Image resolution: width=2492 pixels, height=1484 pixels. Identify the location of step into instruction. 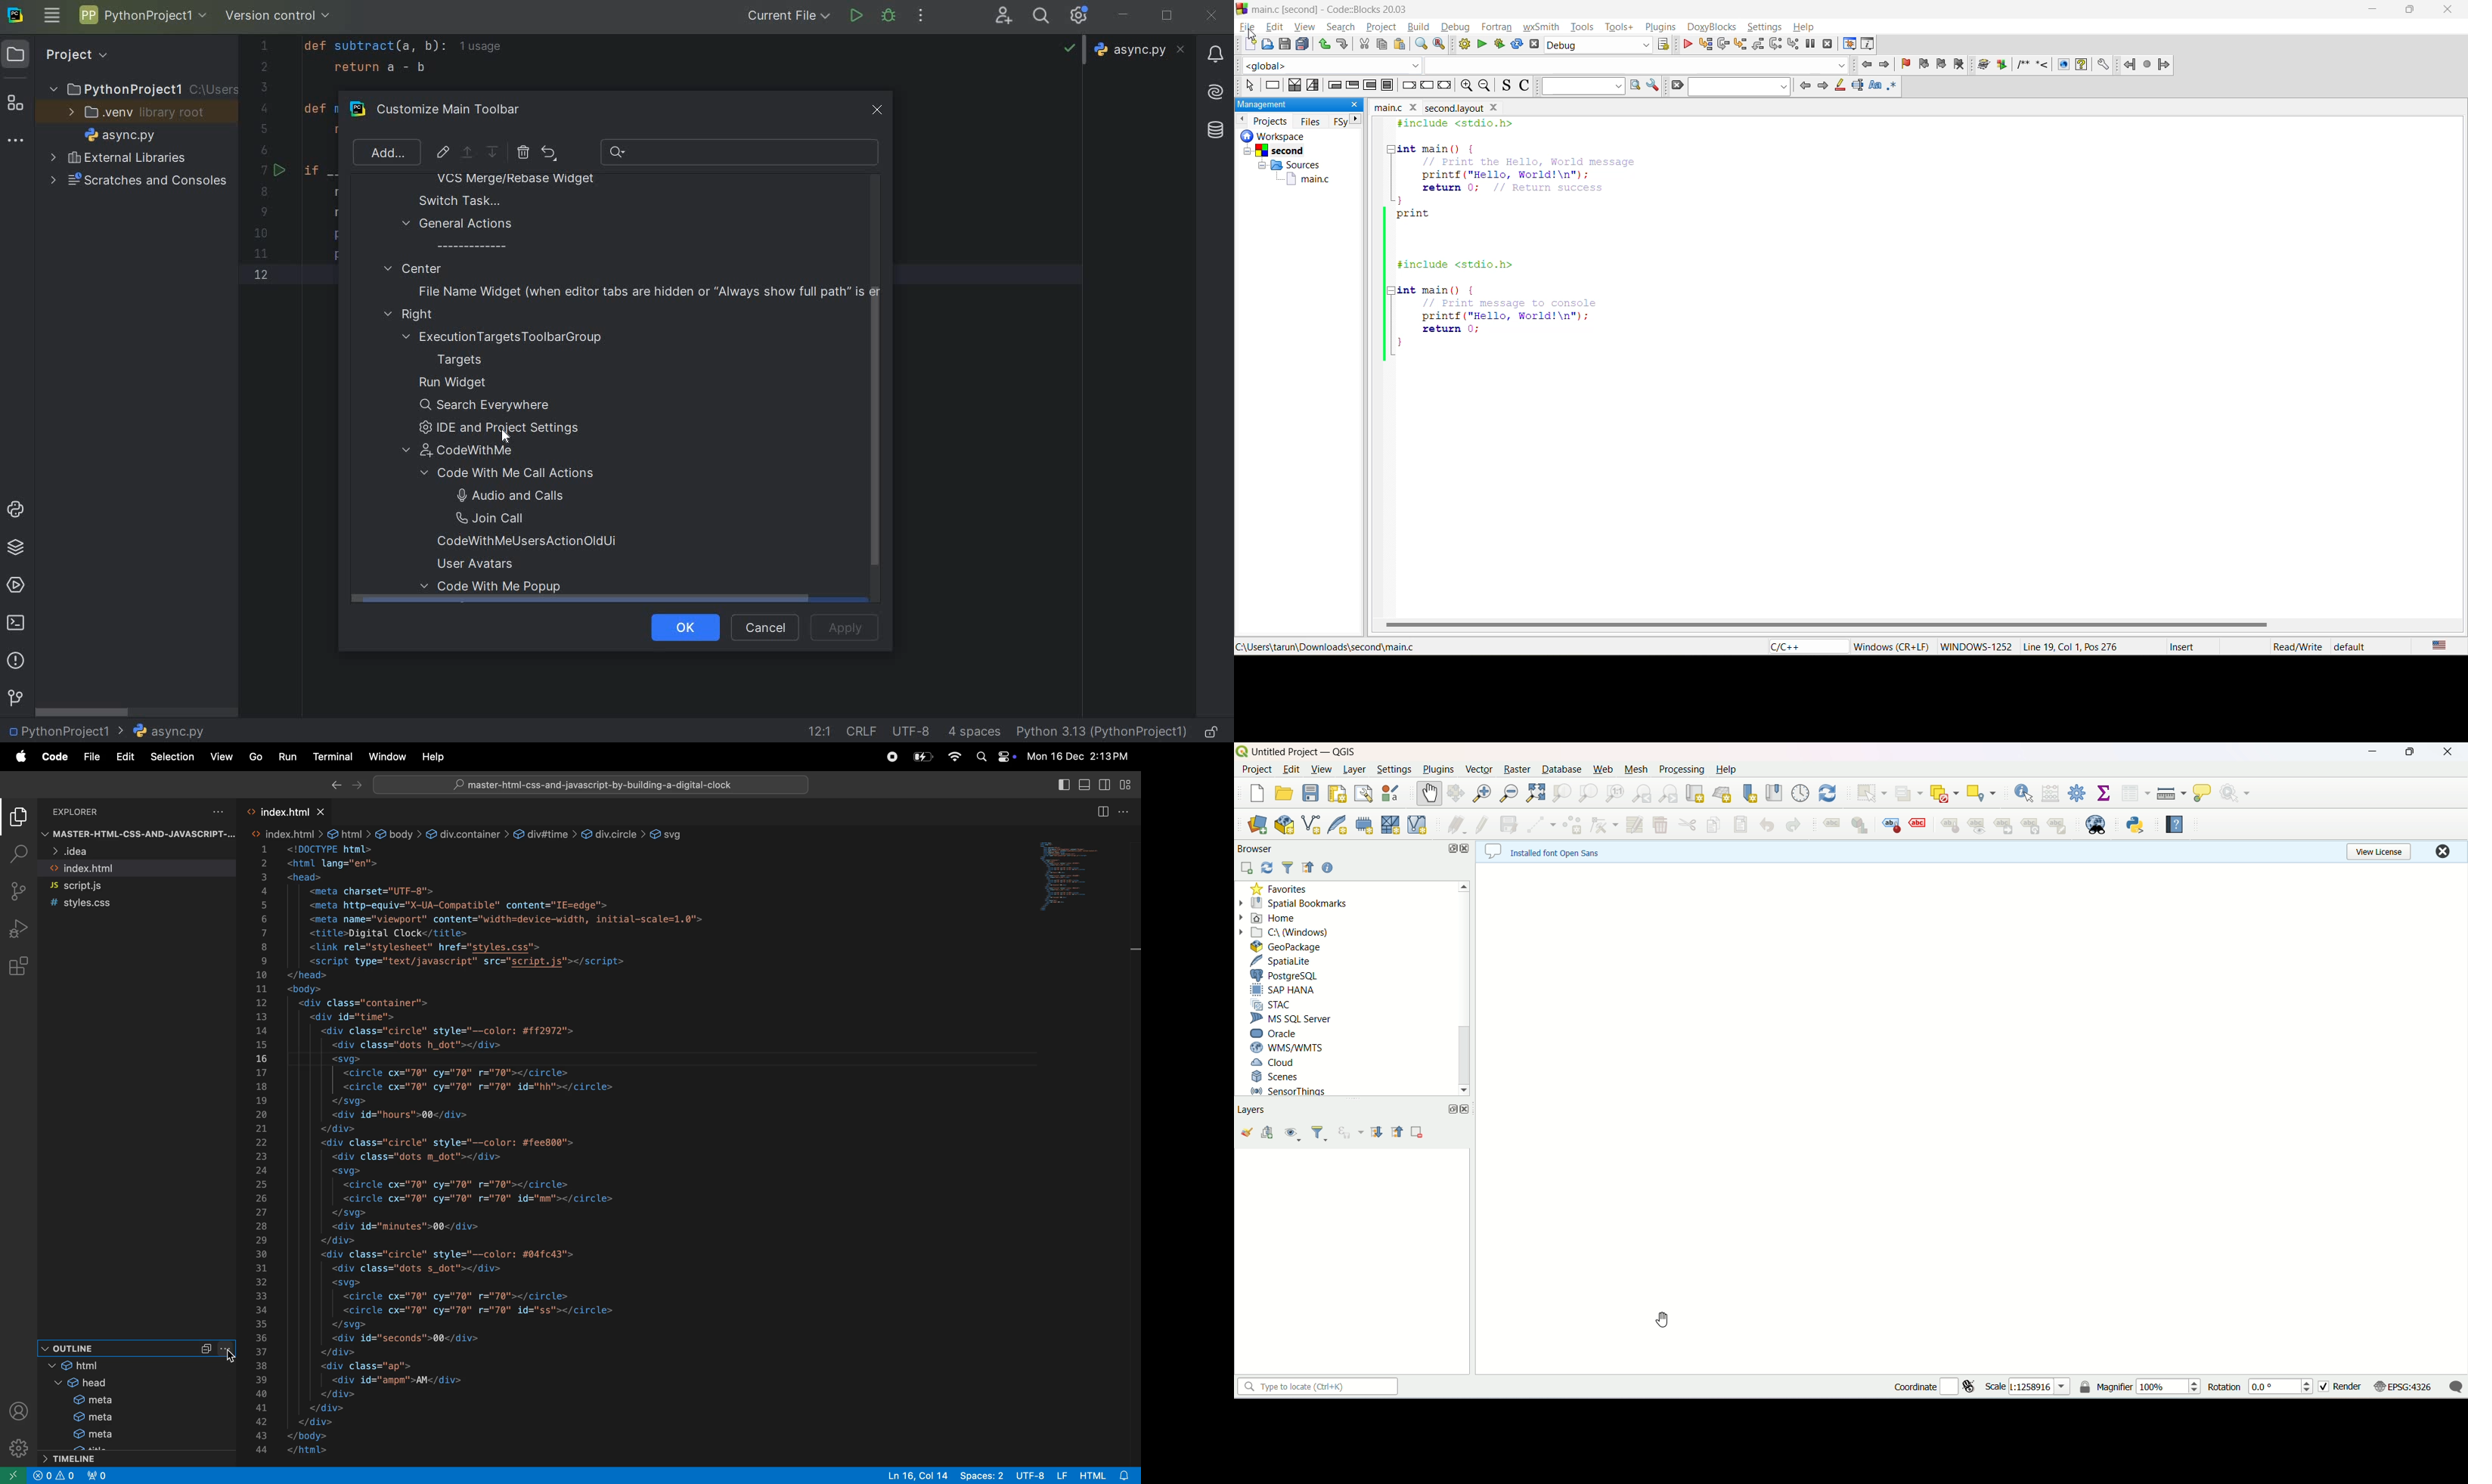
(1793, 43).